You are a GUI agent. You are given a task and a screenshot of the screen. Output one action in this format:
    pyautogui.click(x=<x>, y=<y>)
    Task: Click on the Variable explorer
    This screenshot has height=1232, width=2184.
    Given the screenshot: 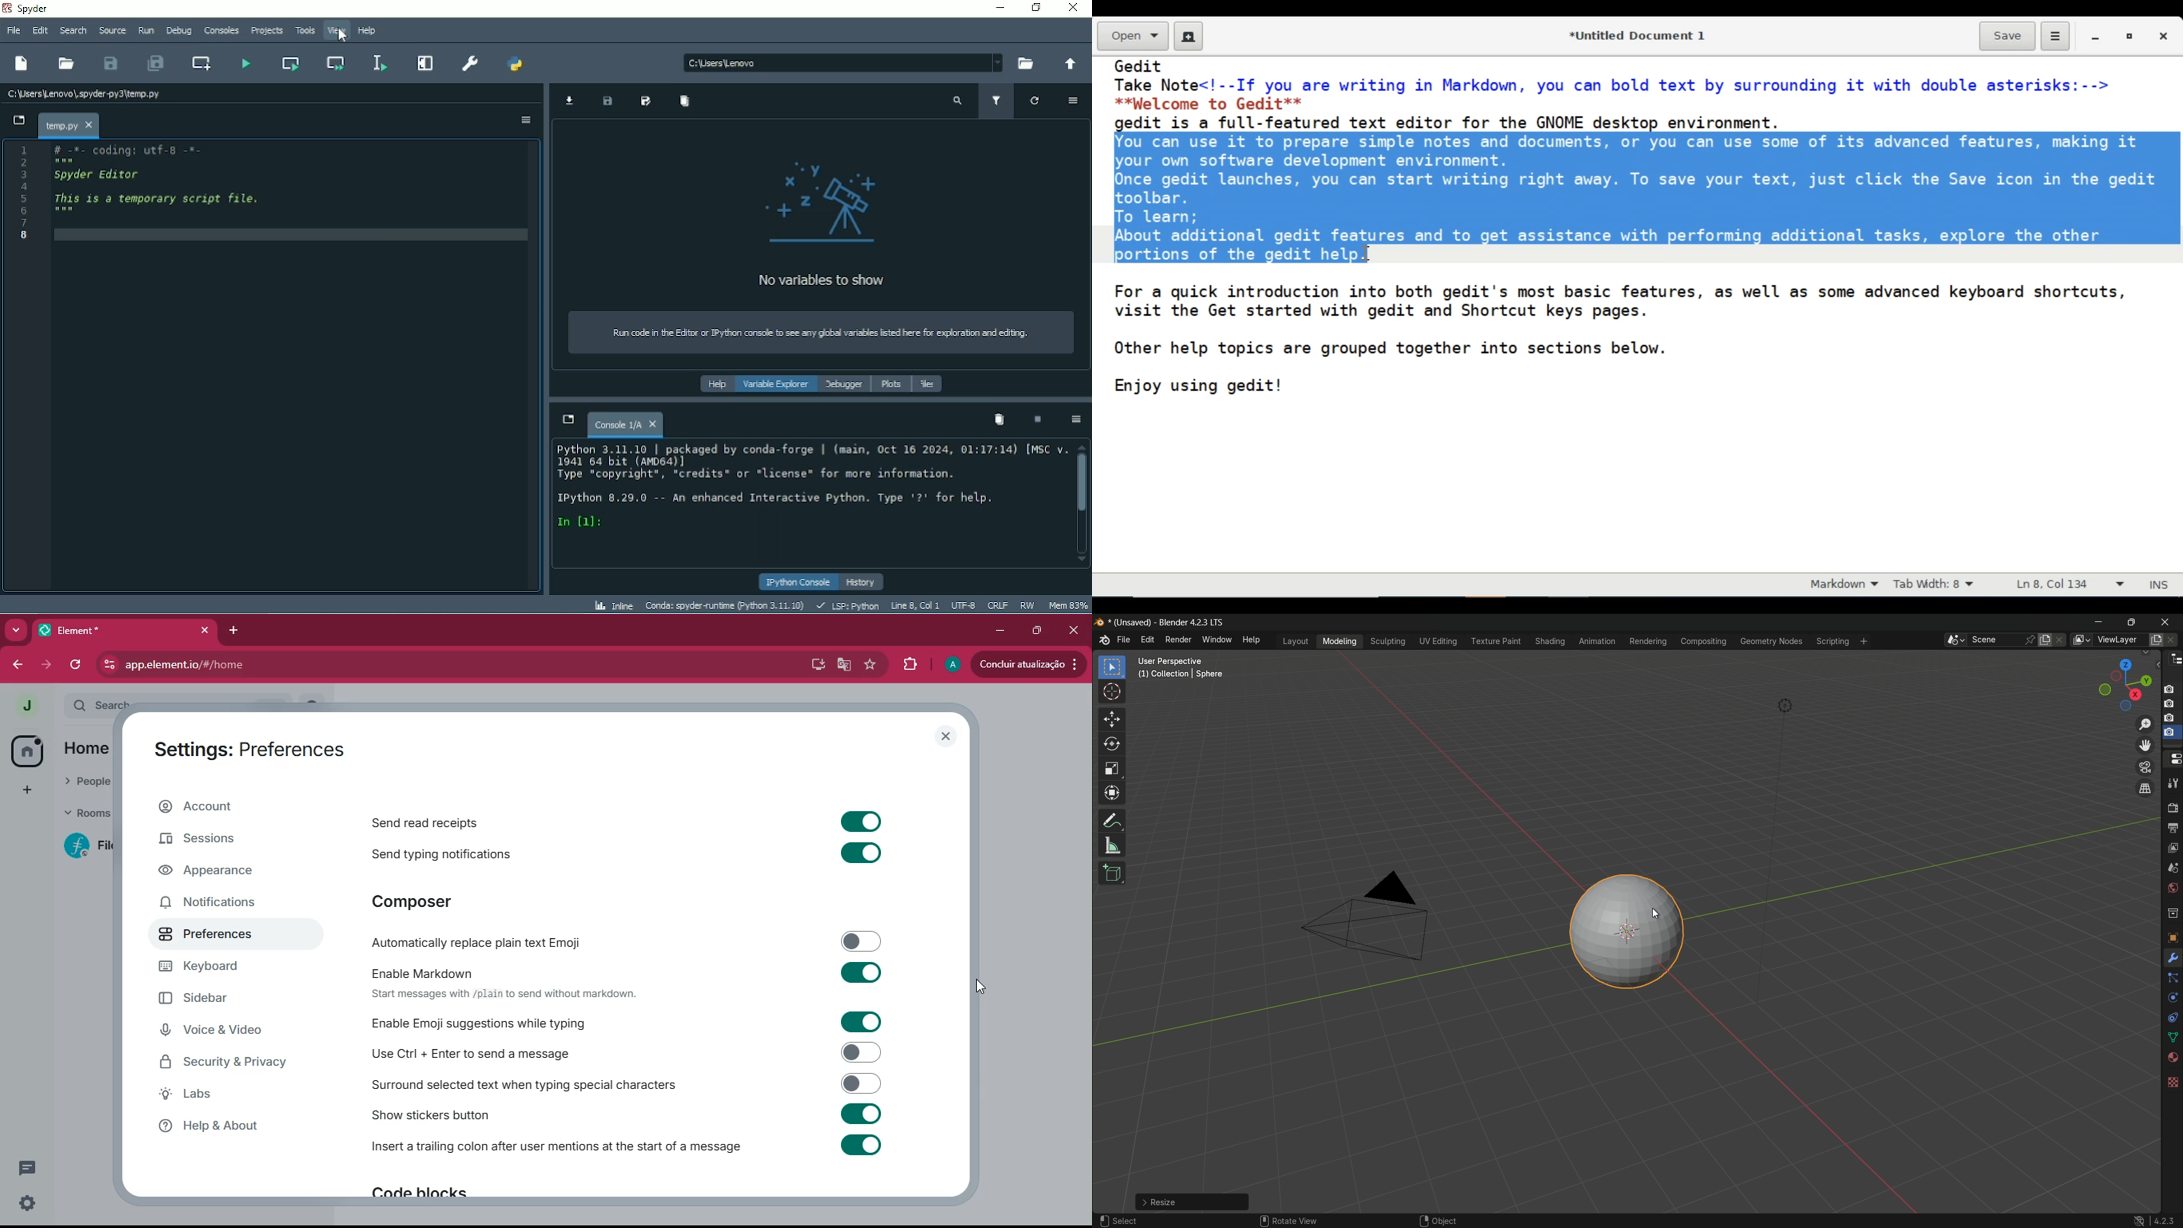 What is the action you would take?
    pyautogui.click(x=777, y=385)
    